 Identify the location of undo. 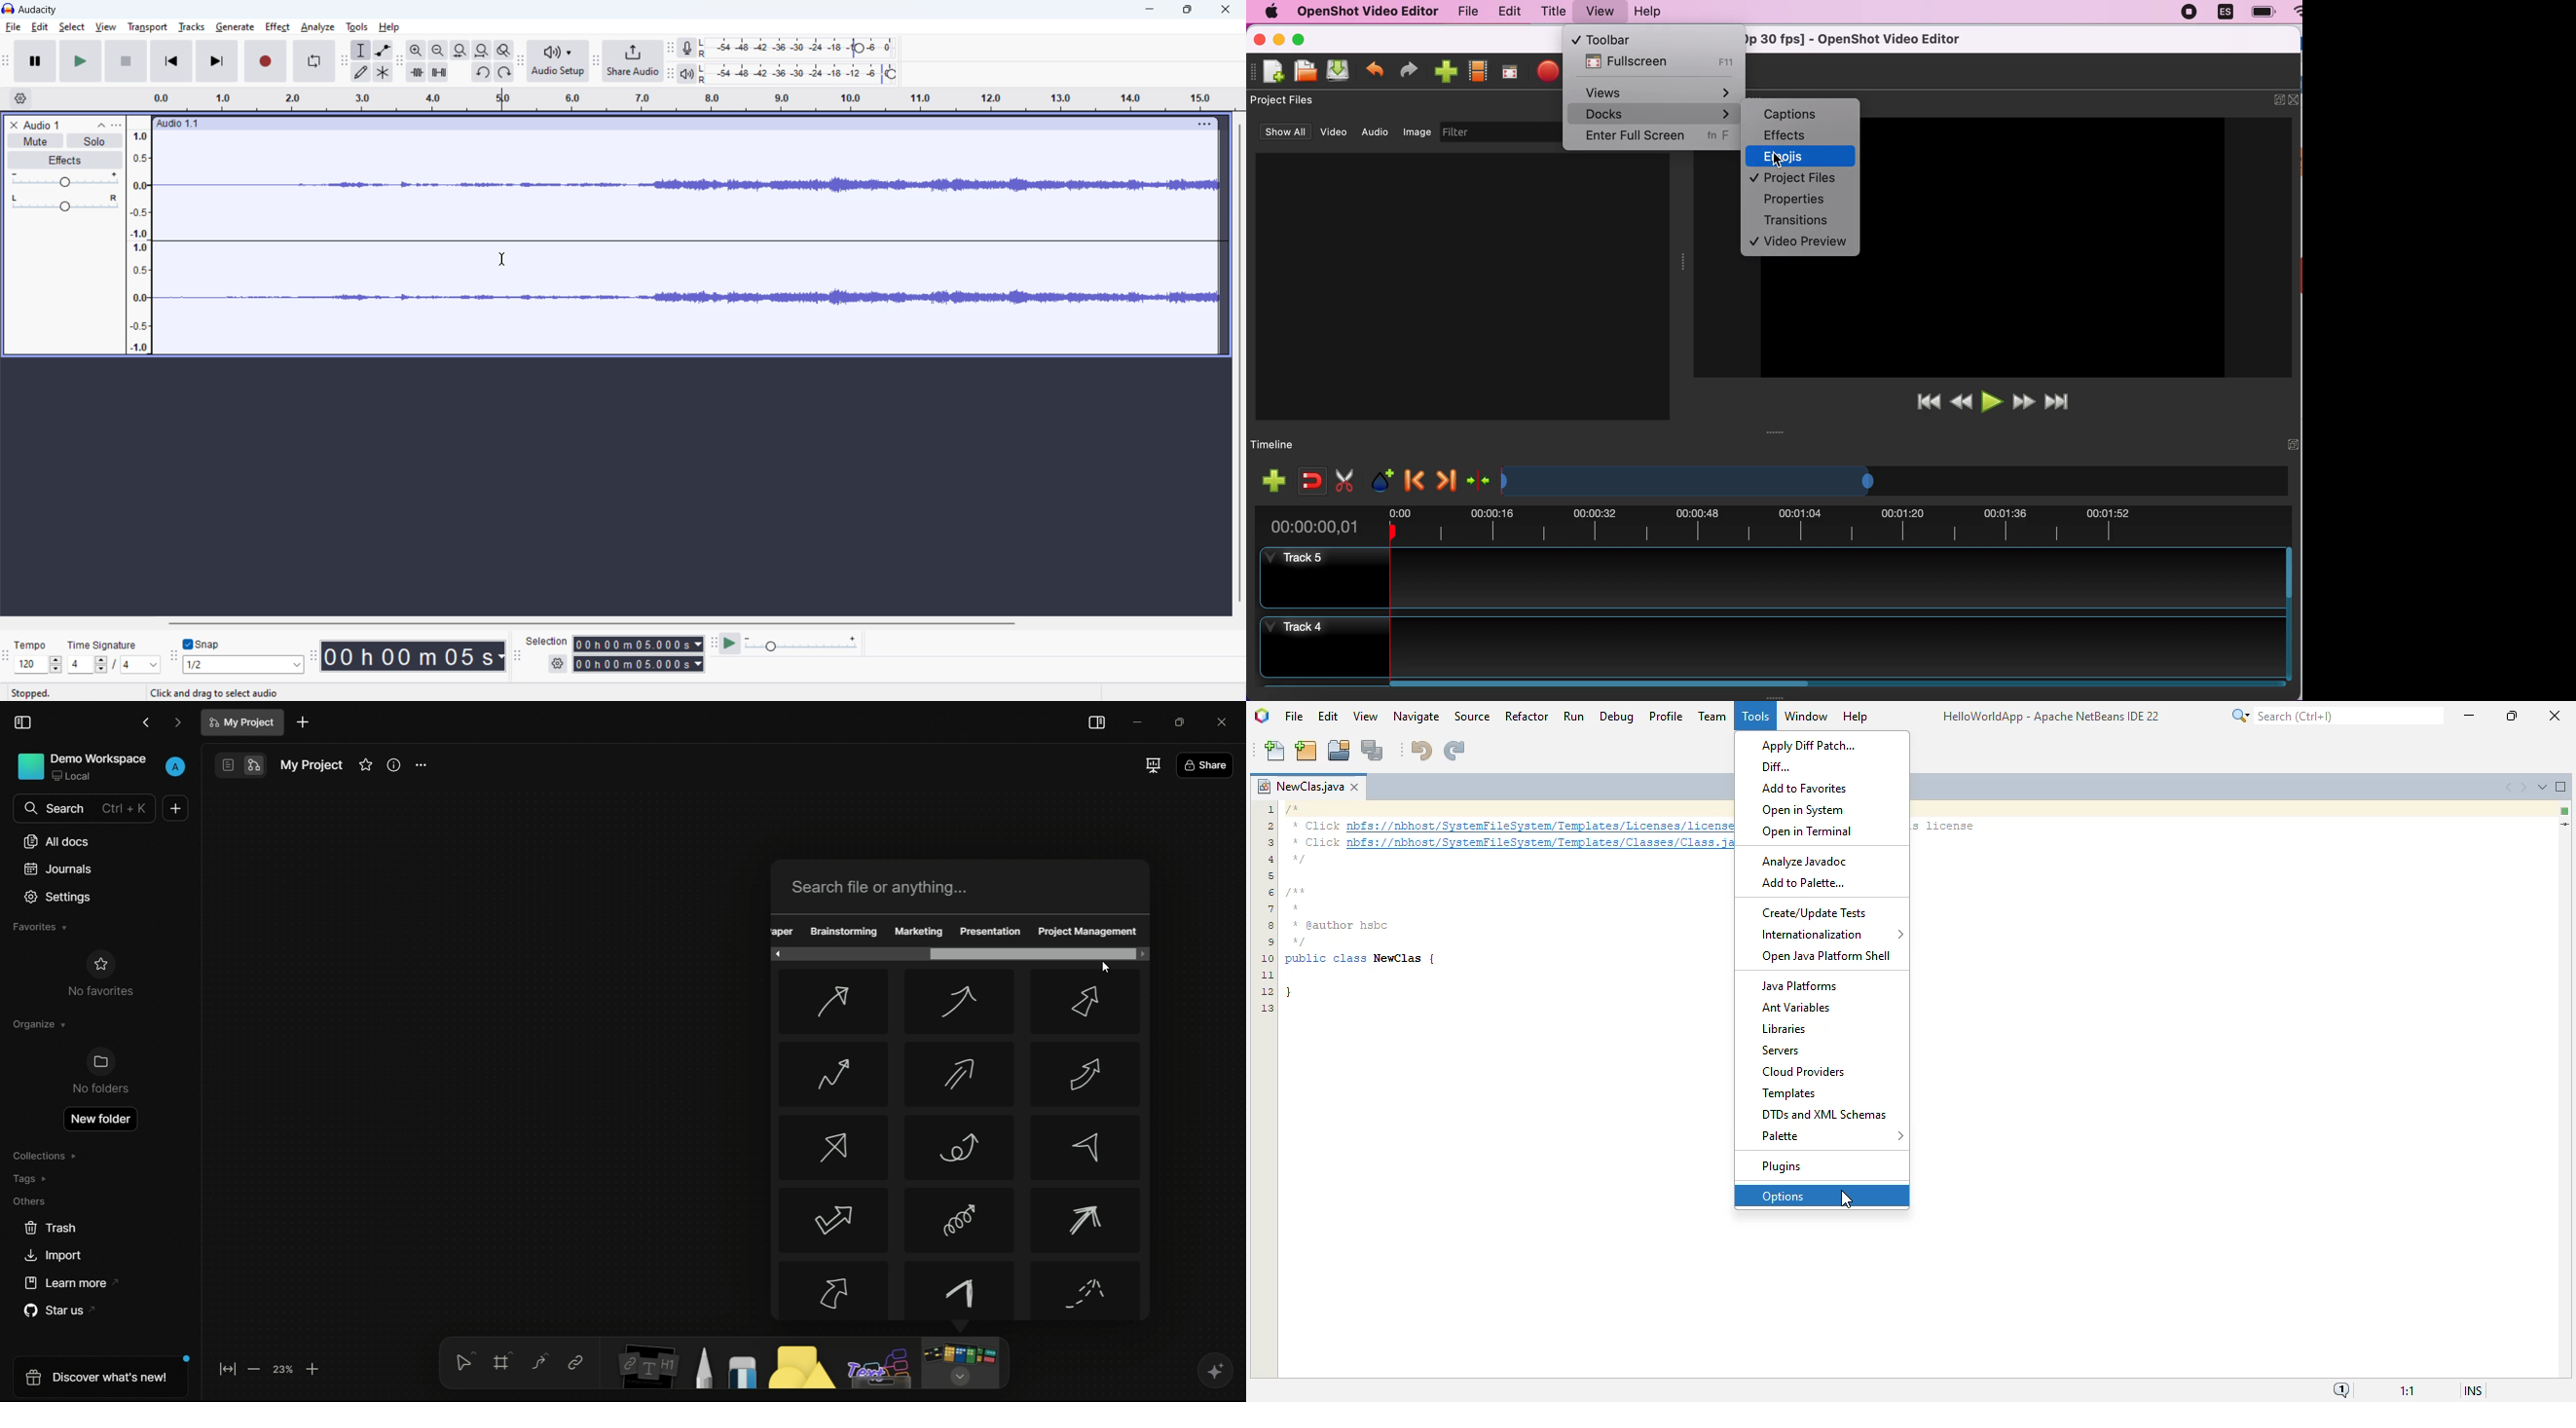
(482, 72).